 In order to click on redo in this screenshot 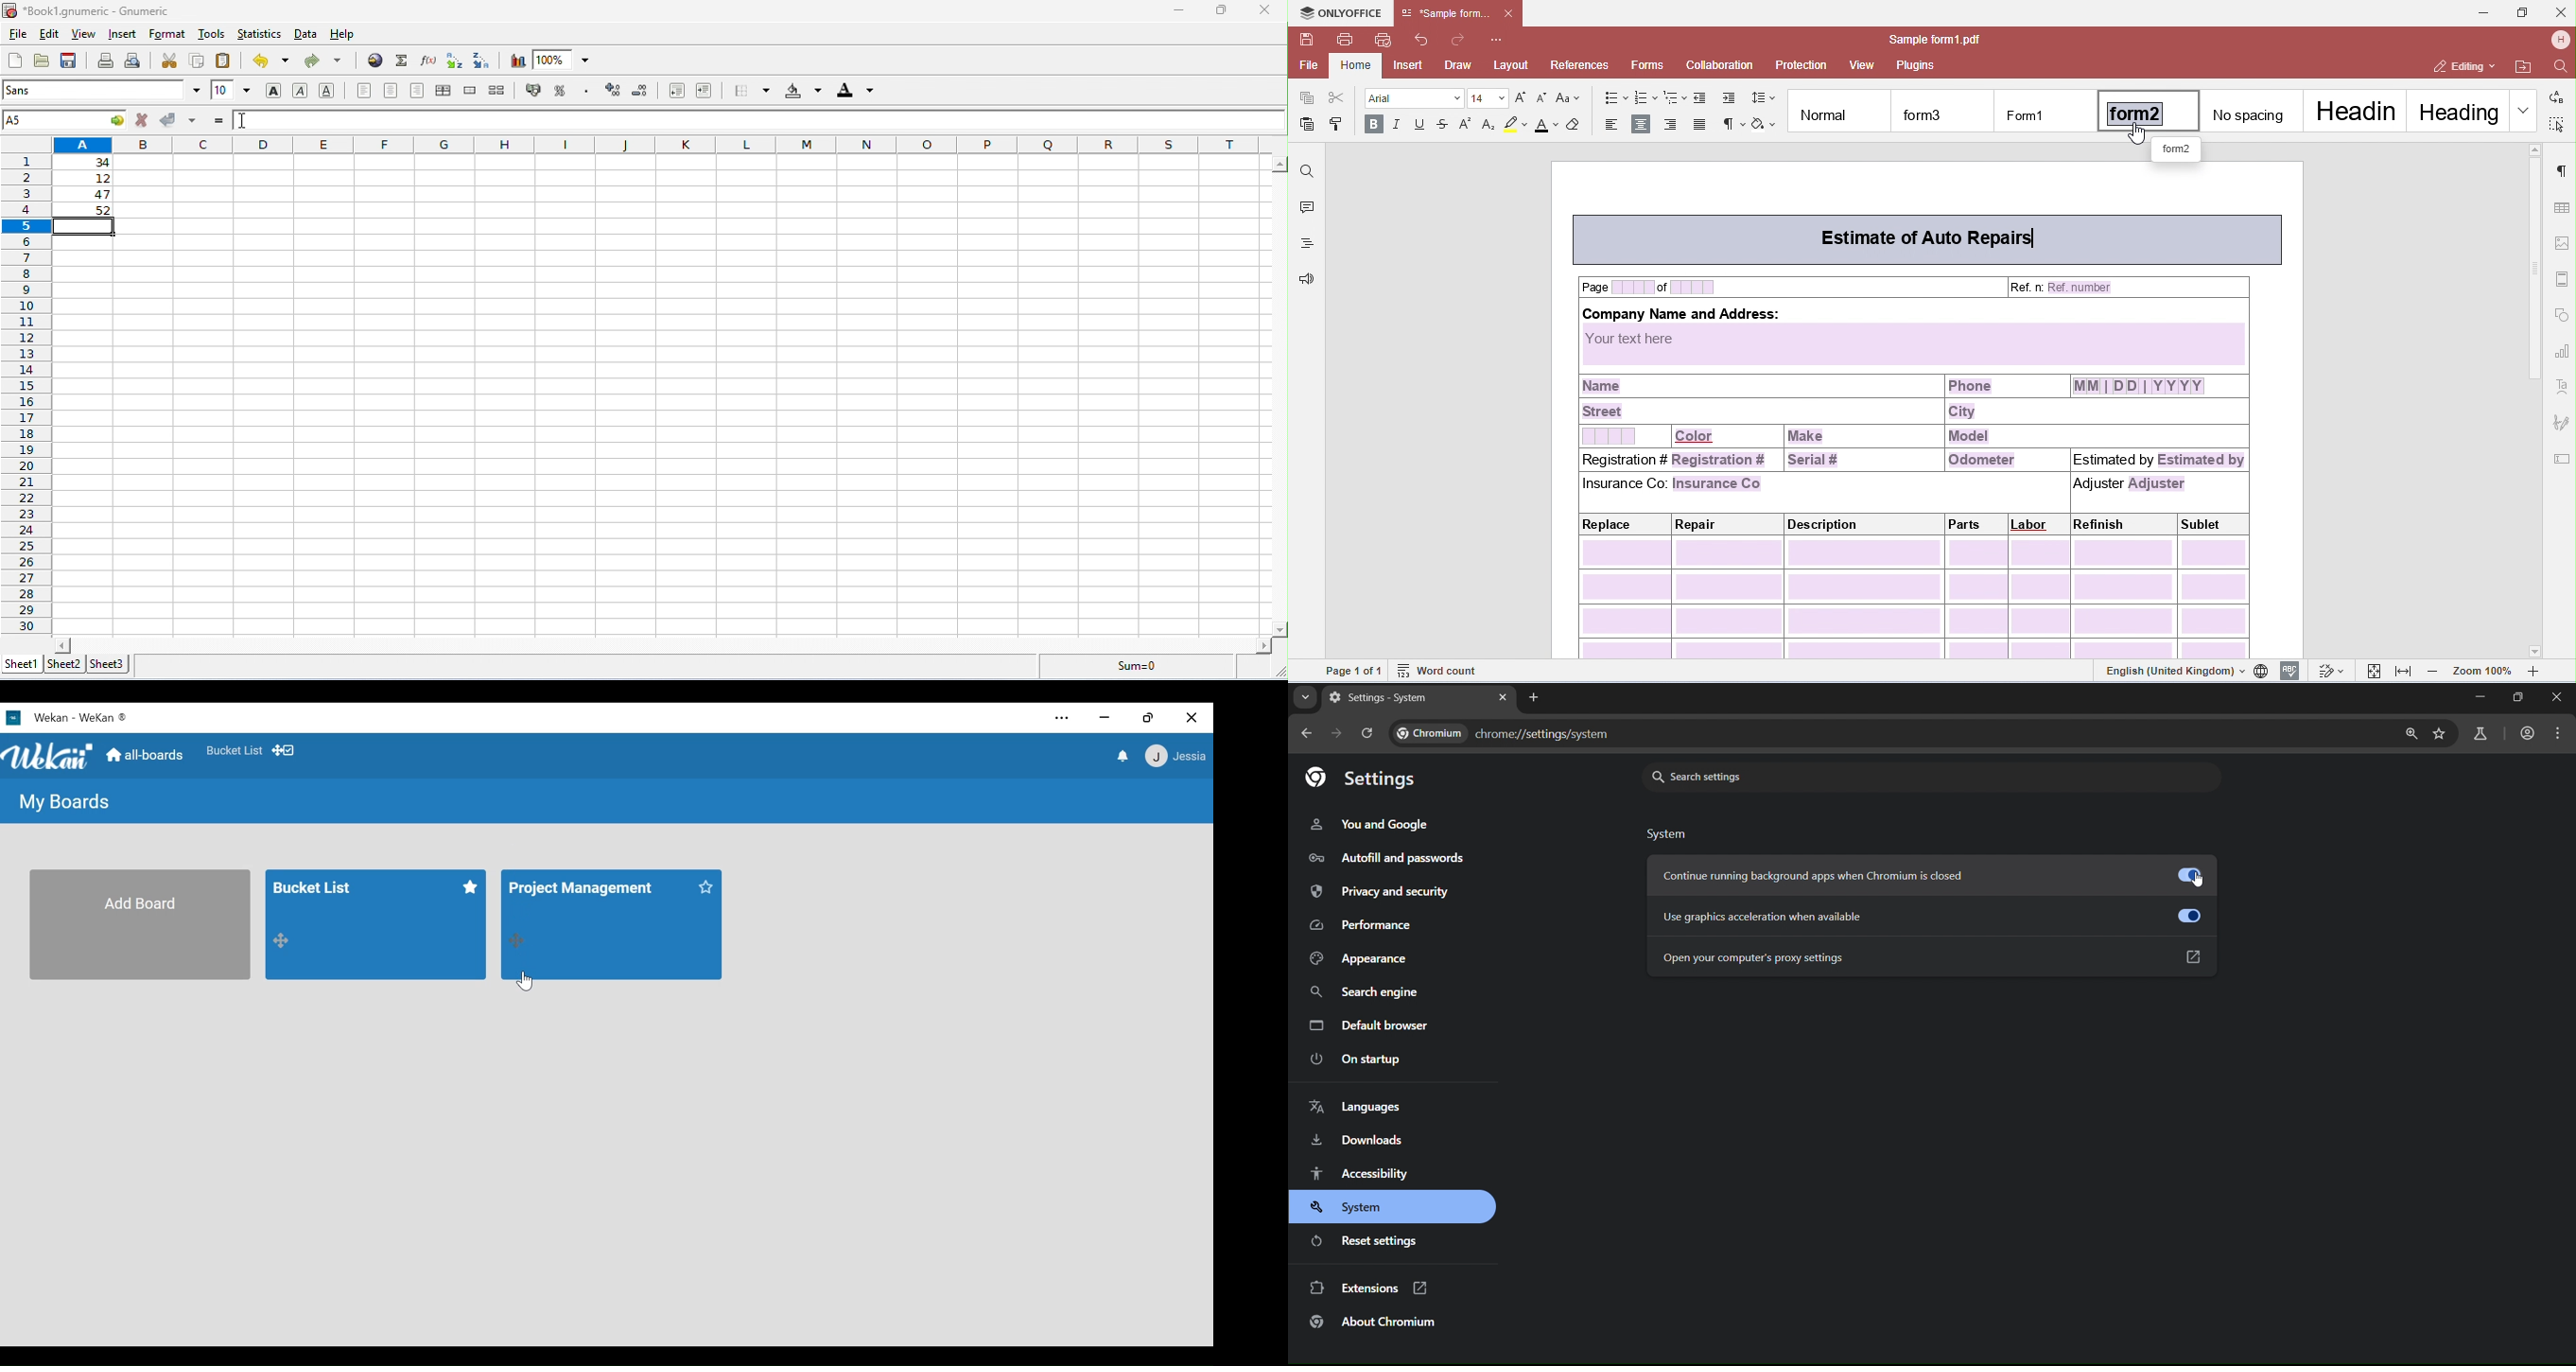, I will do `click(322, 61)`.